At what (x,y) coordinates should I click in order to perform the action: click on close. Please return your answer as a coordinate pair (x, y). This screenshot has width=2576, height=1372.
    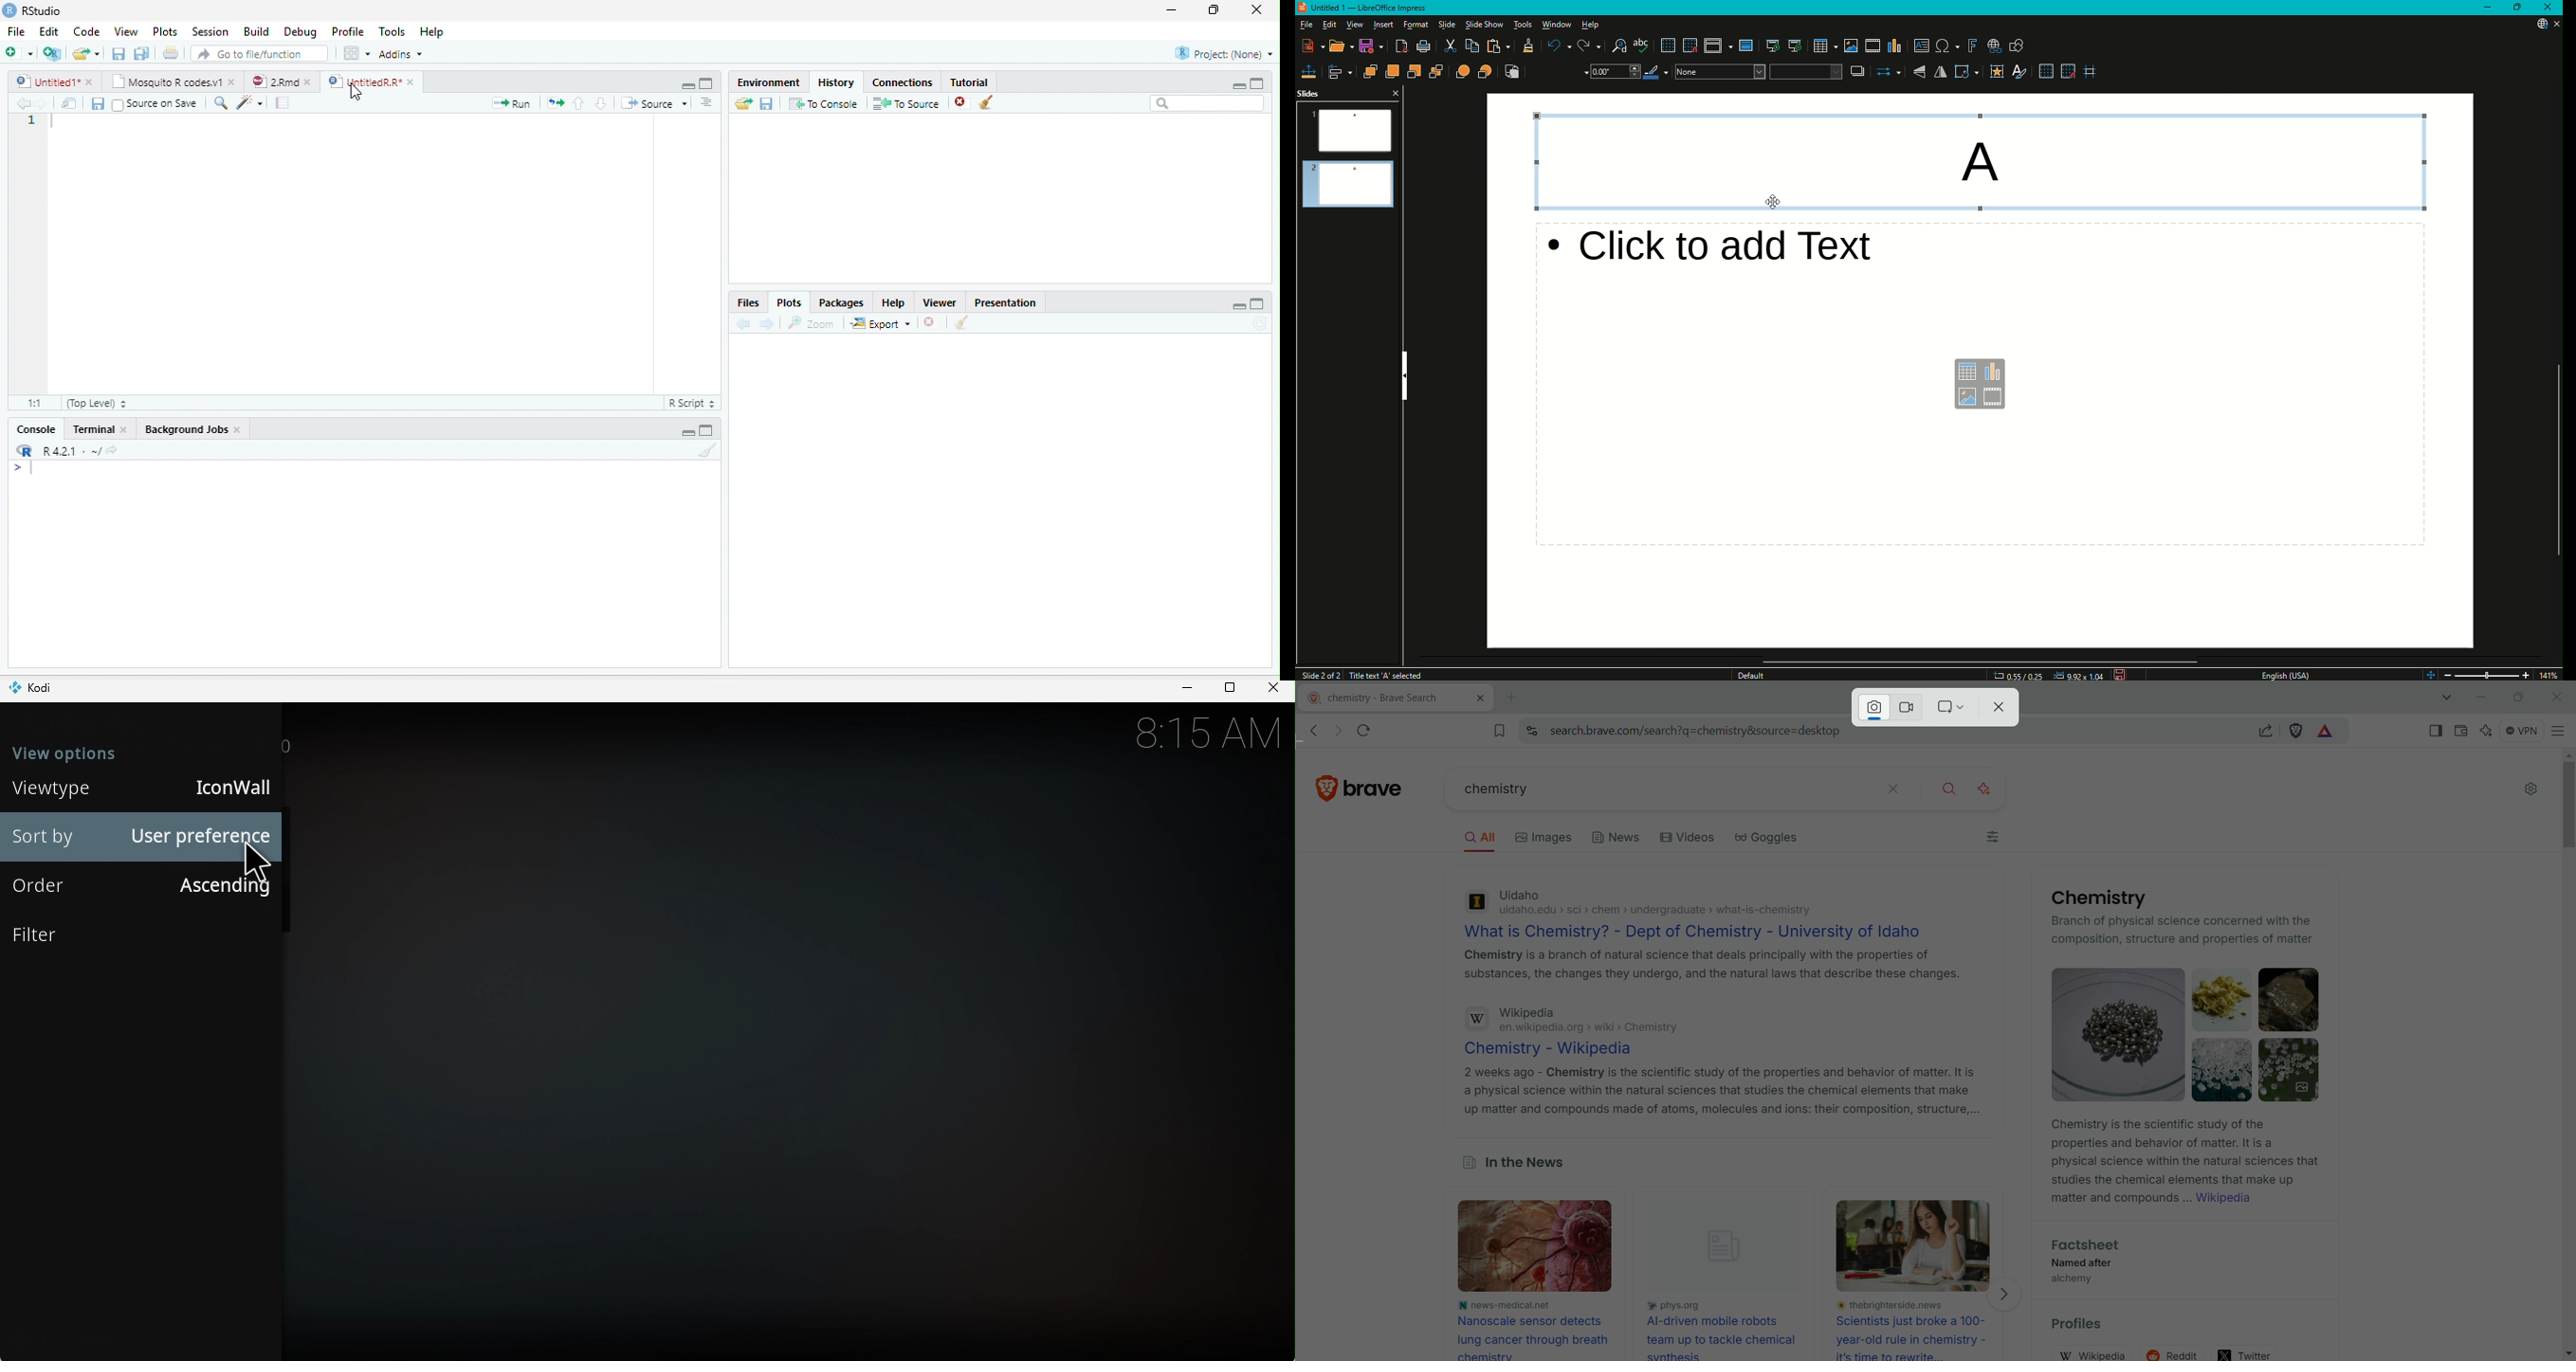
    Looking at the image, I should click on (411, 82).